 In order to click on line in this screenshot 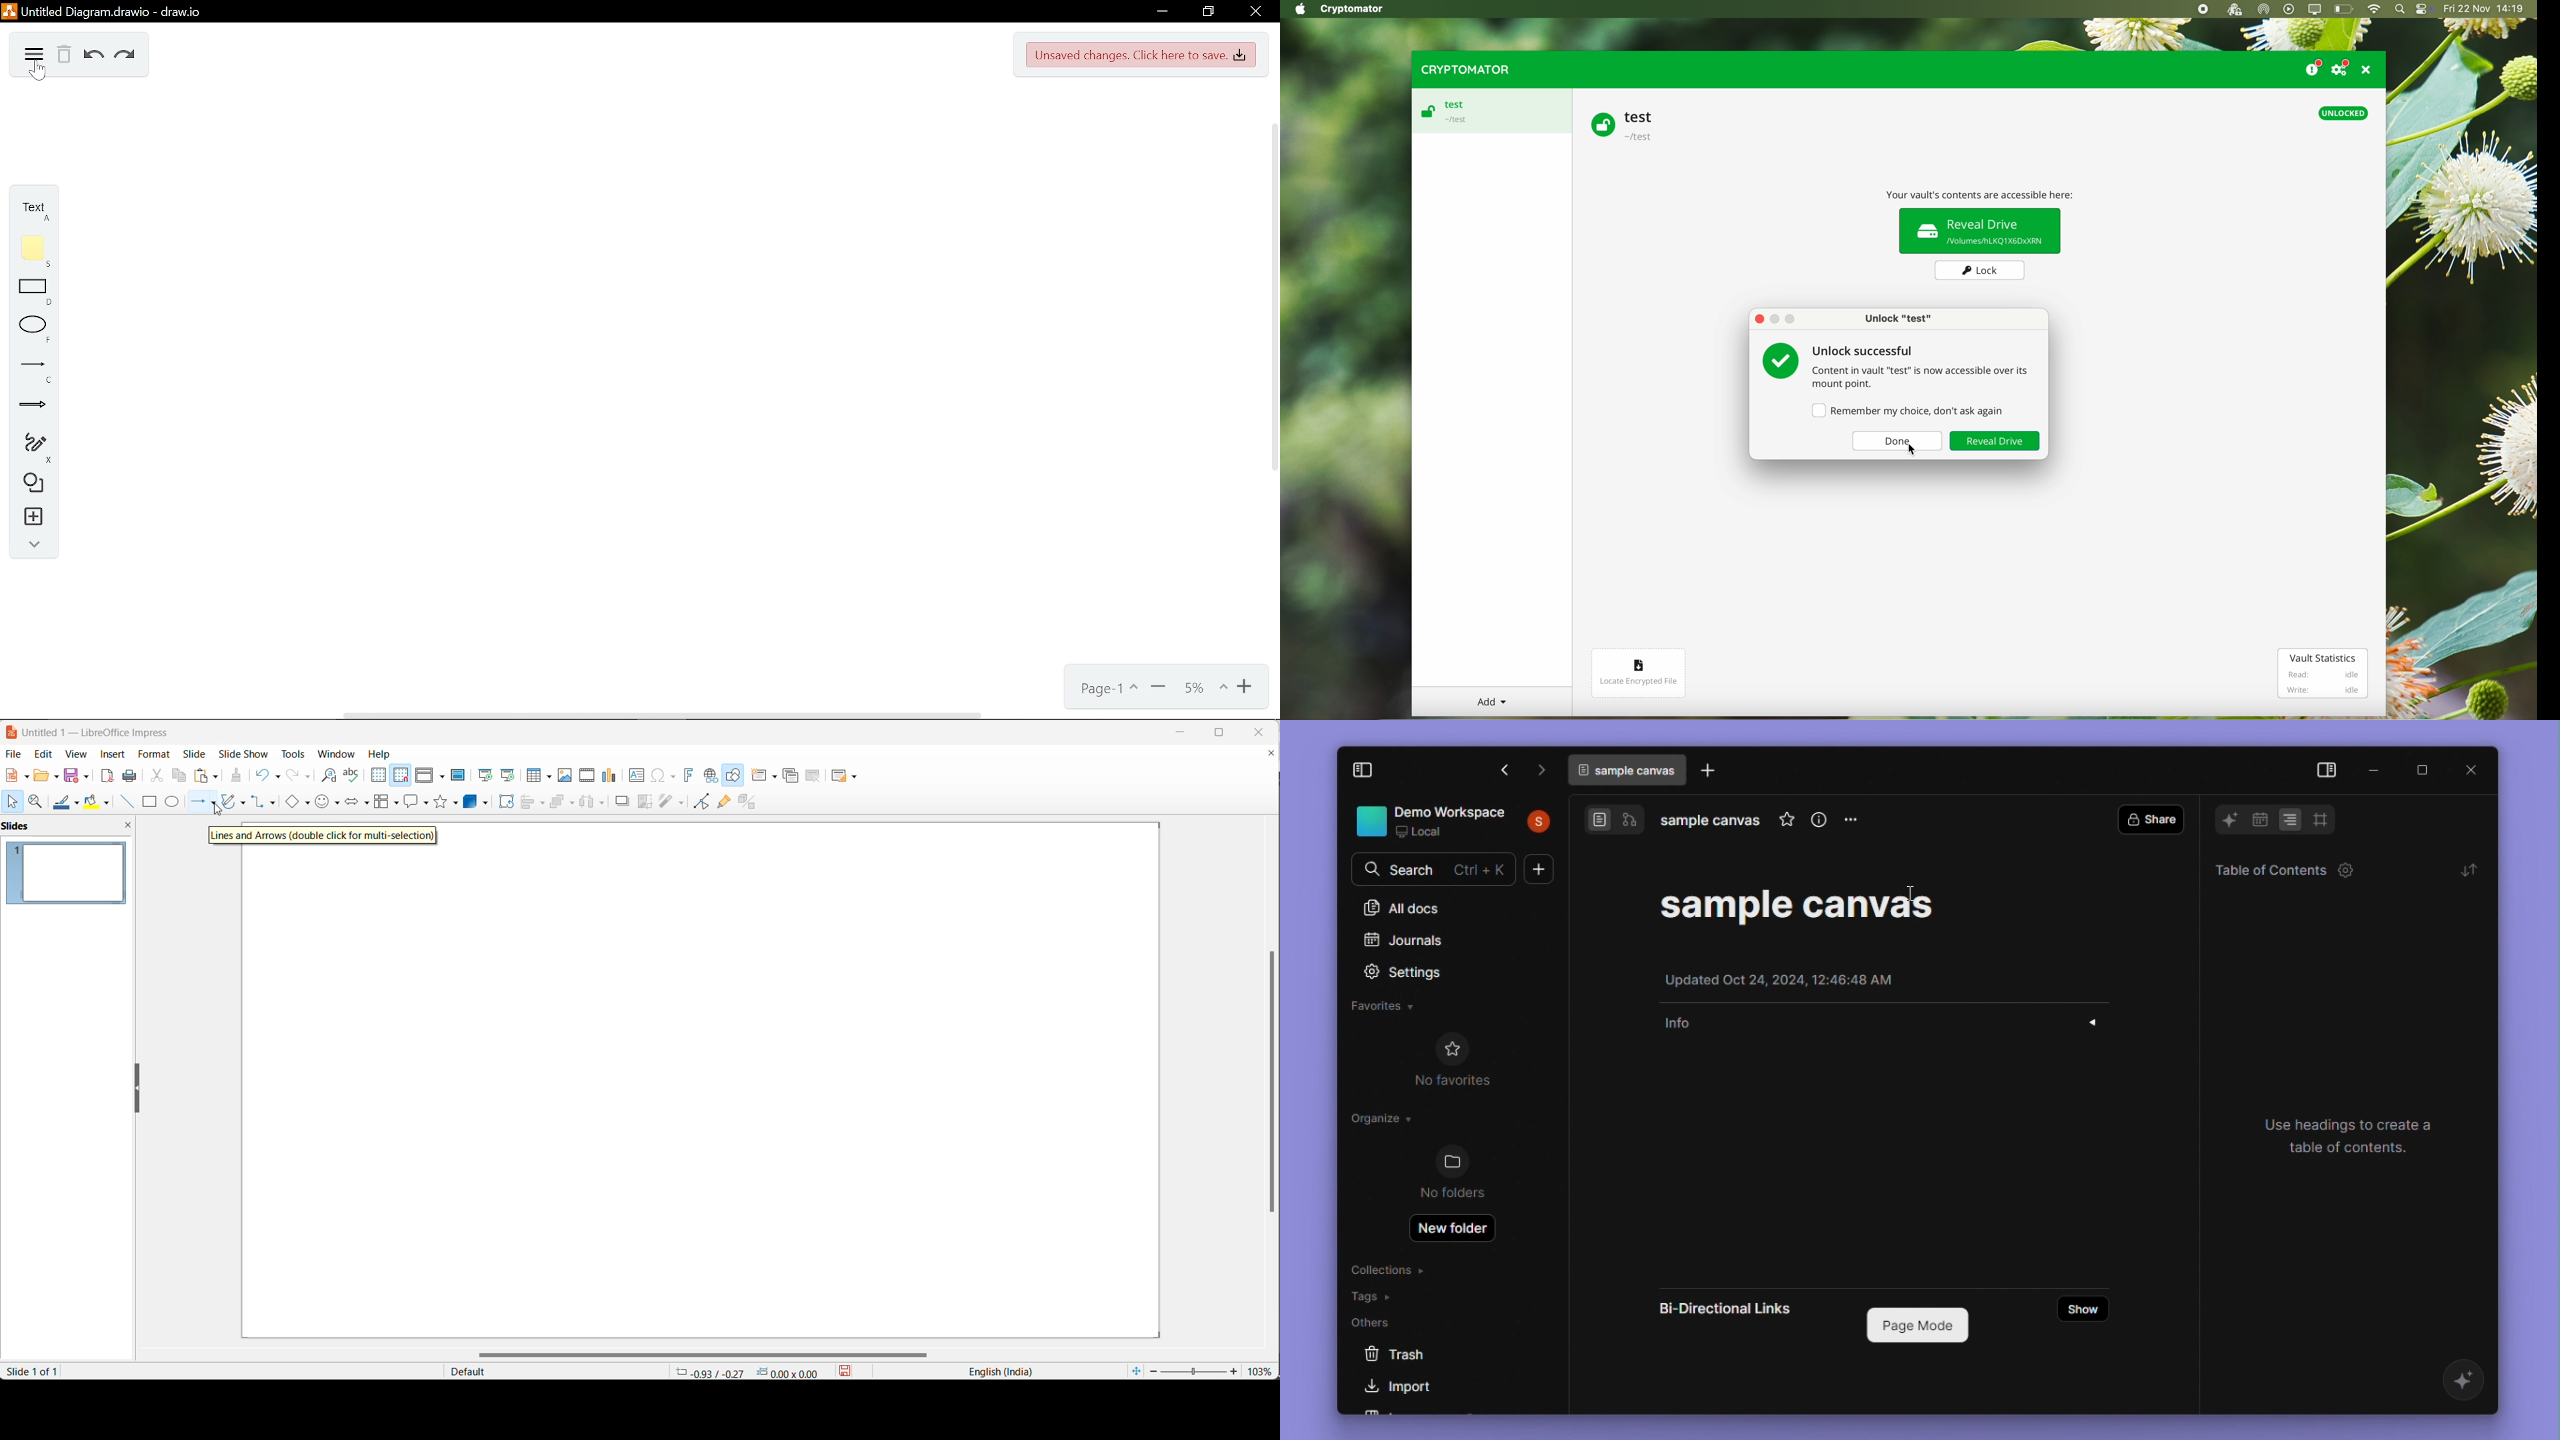, I will do `click(124, 802)`.